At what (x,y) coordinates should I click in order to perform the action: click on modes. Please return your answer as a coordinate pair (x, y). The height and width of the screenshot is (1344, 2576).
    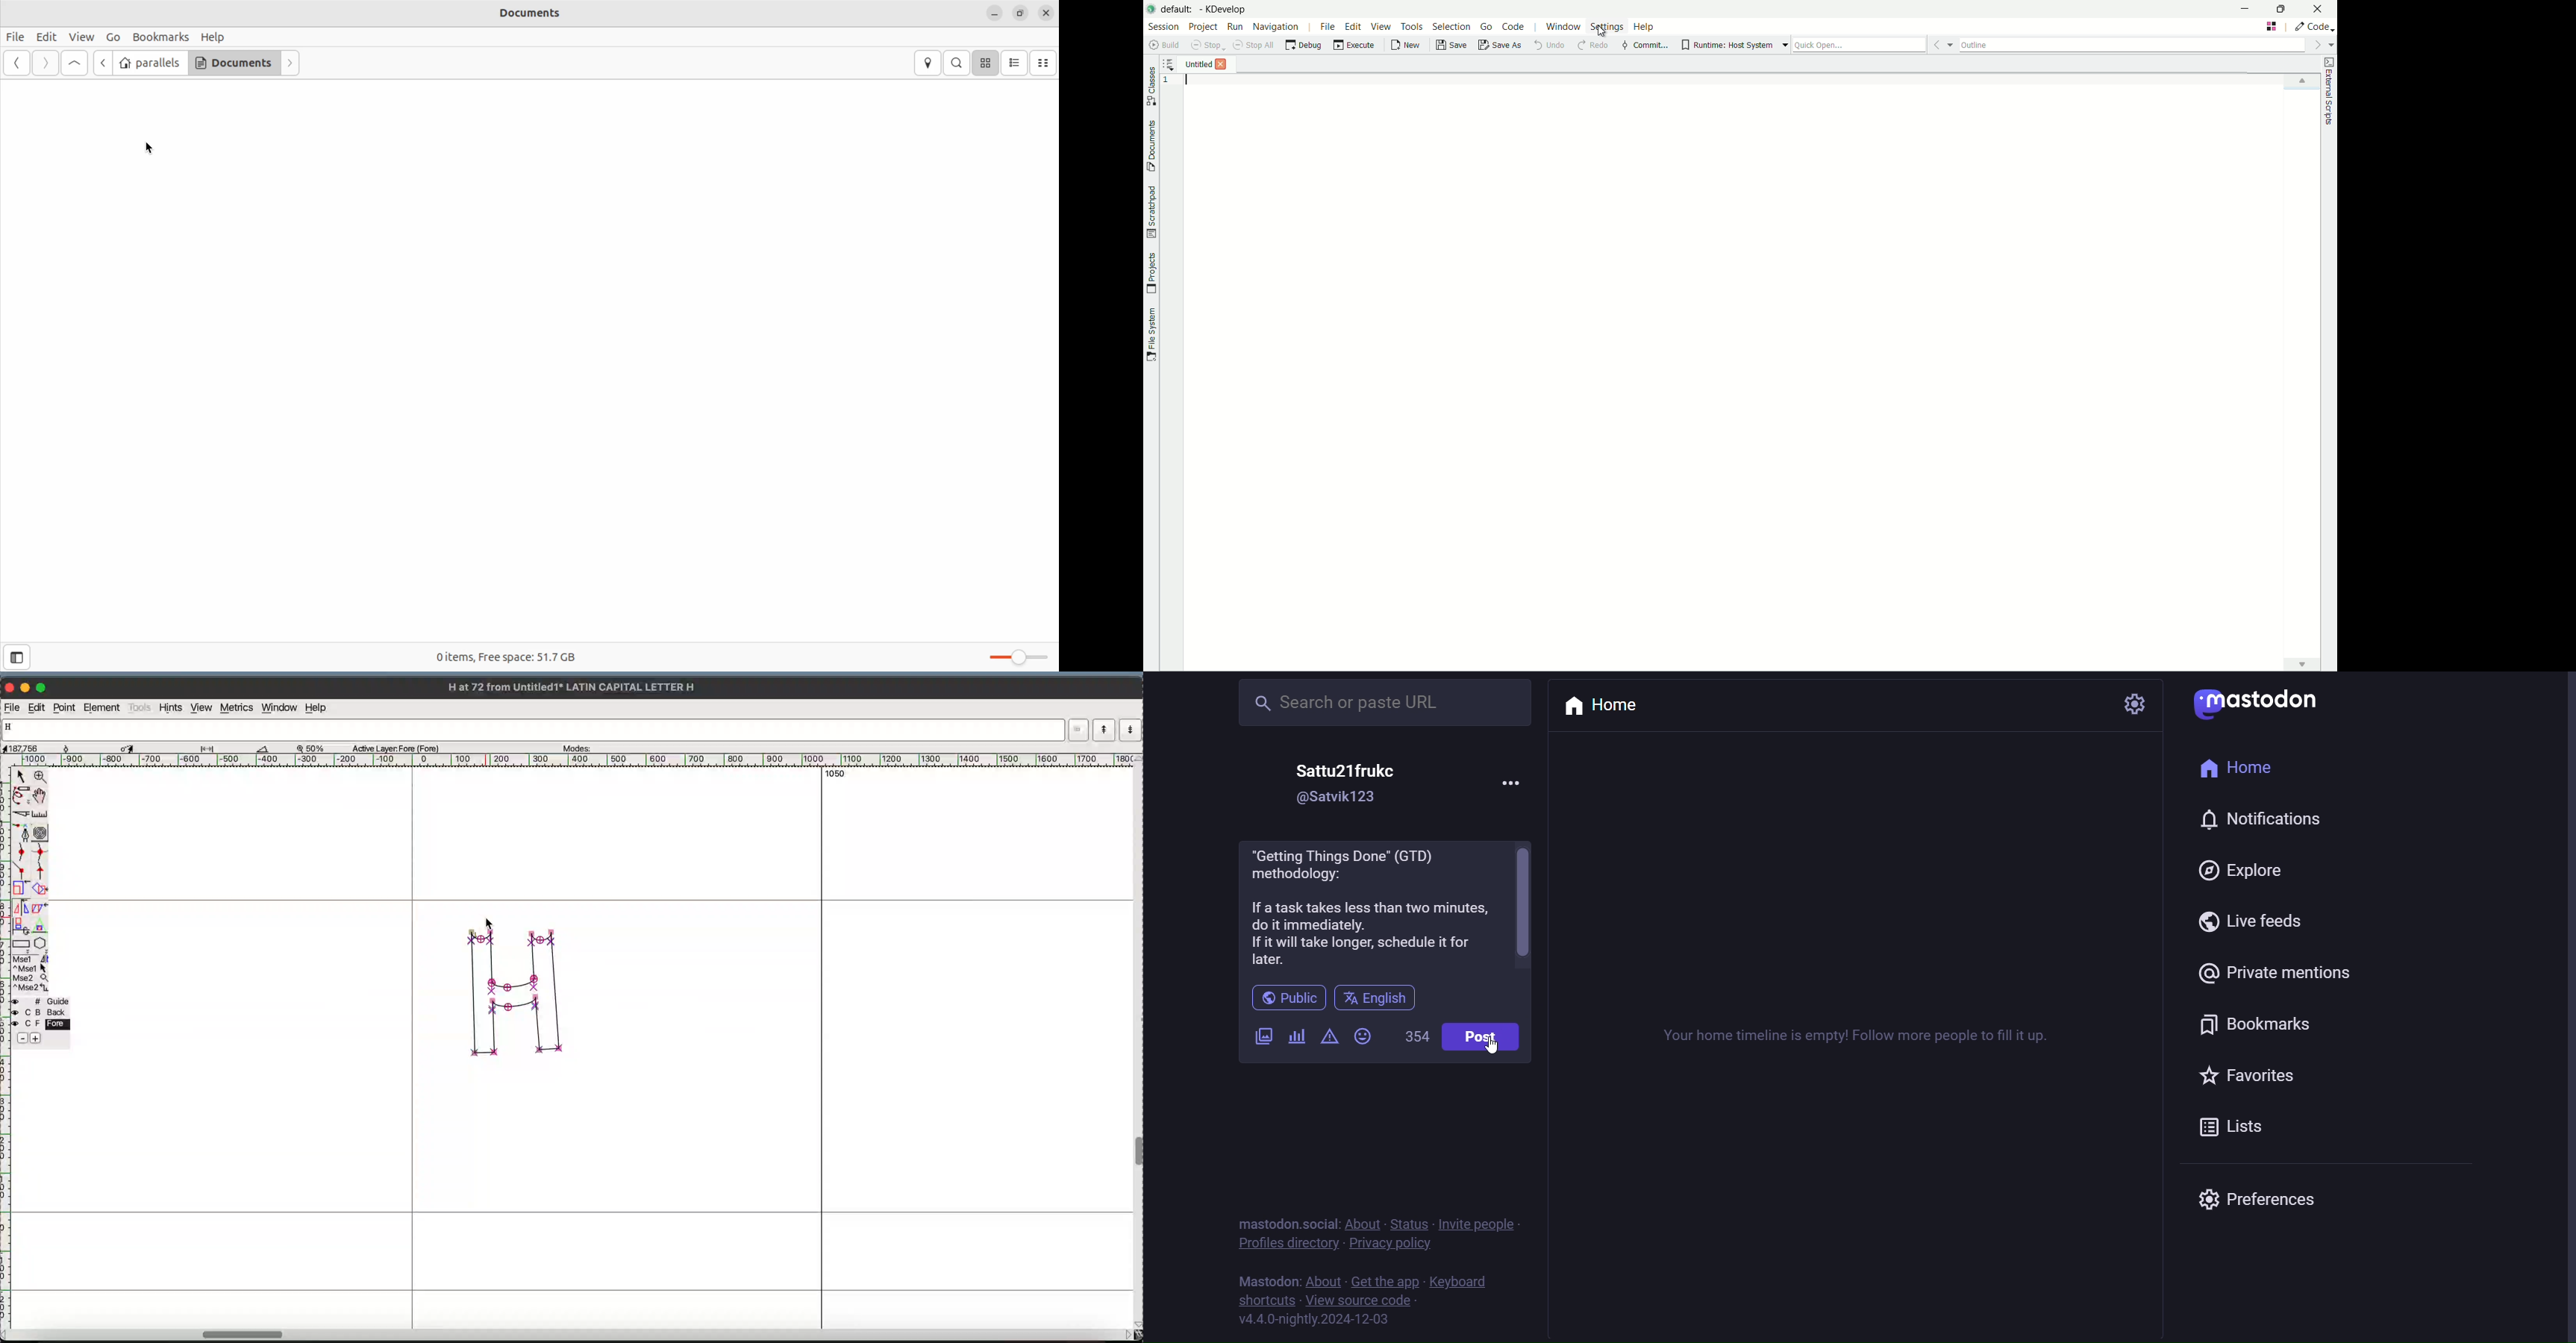
    Looking at the image, I should click on (597, 747).